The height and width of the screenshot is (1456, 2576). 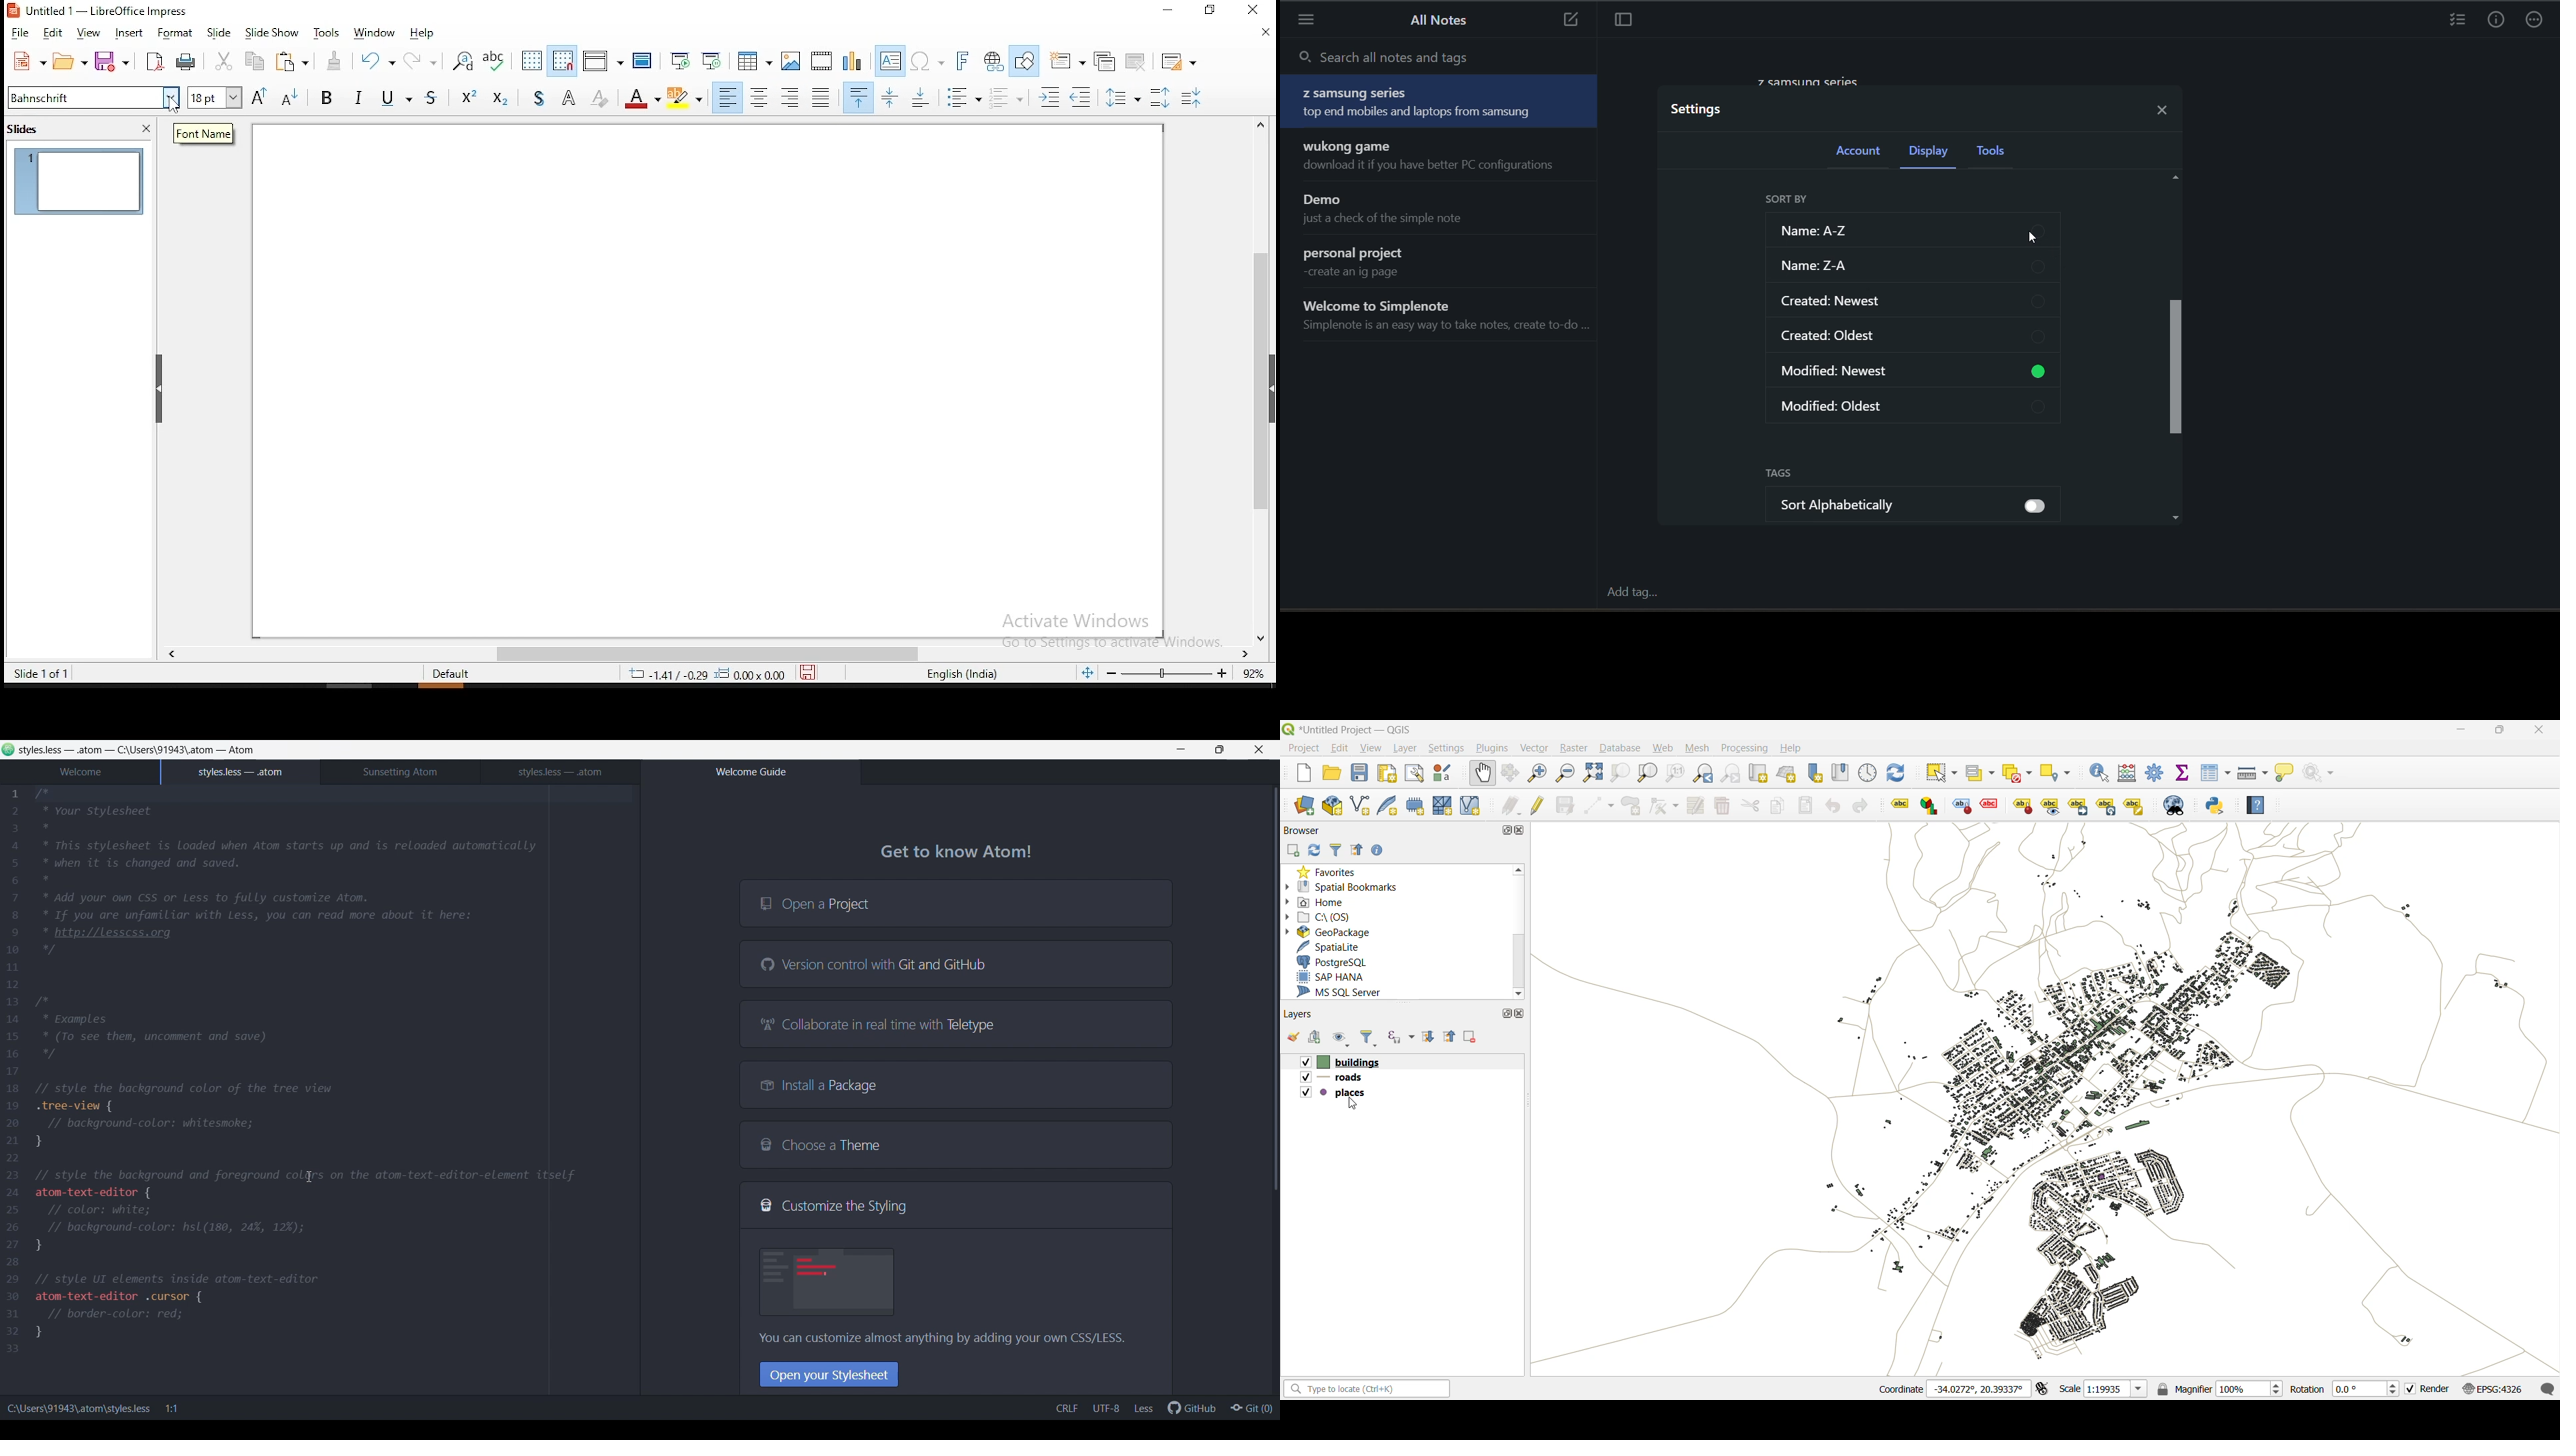 I want to click on Welcome tab, so click(x=80, y=773).